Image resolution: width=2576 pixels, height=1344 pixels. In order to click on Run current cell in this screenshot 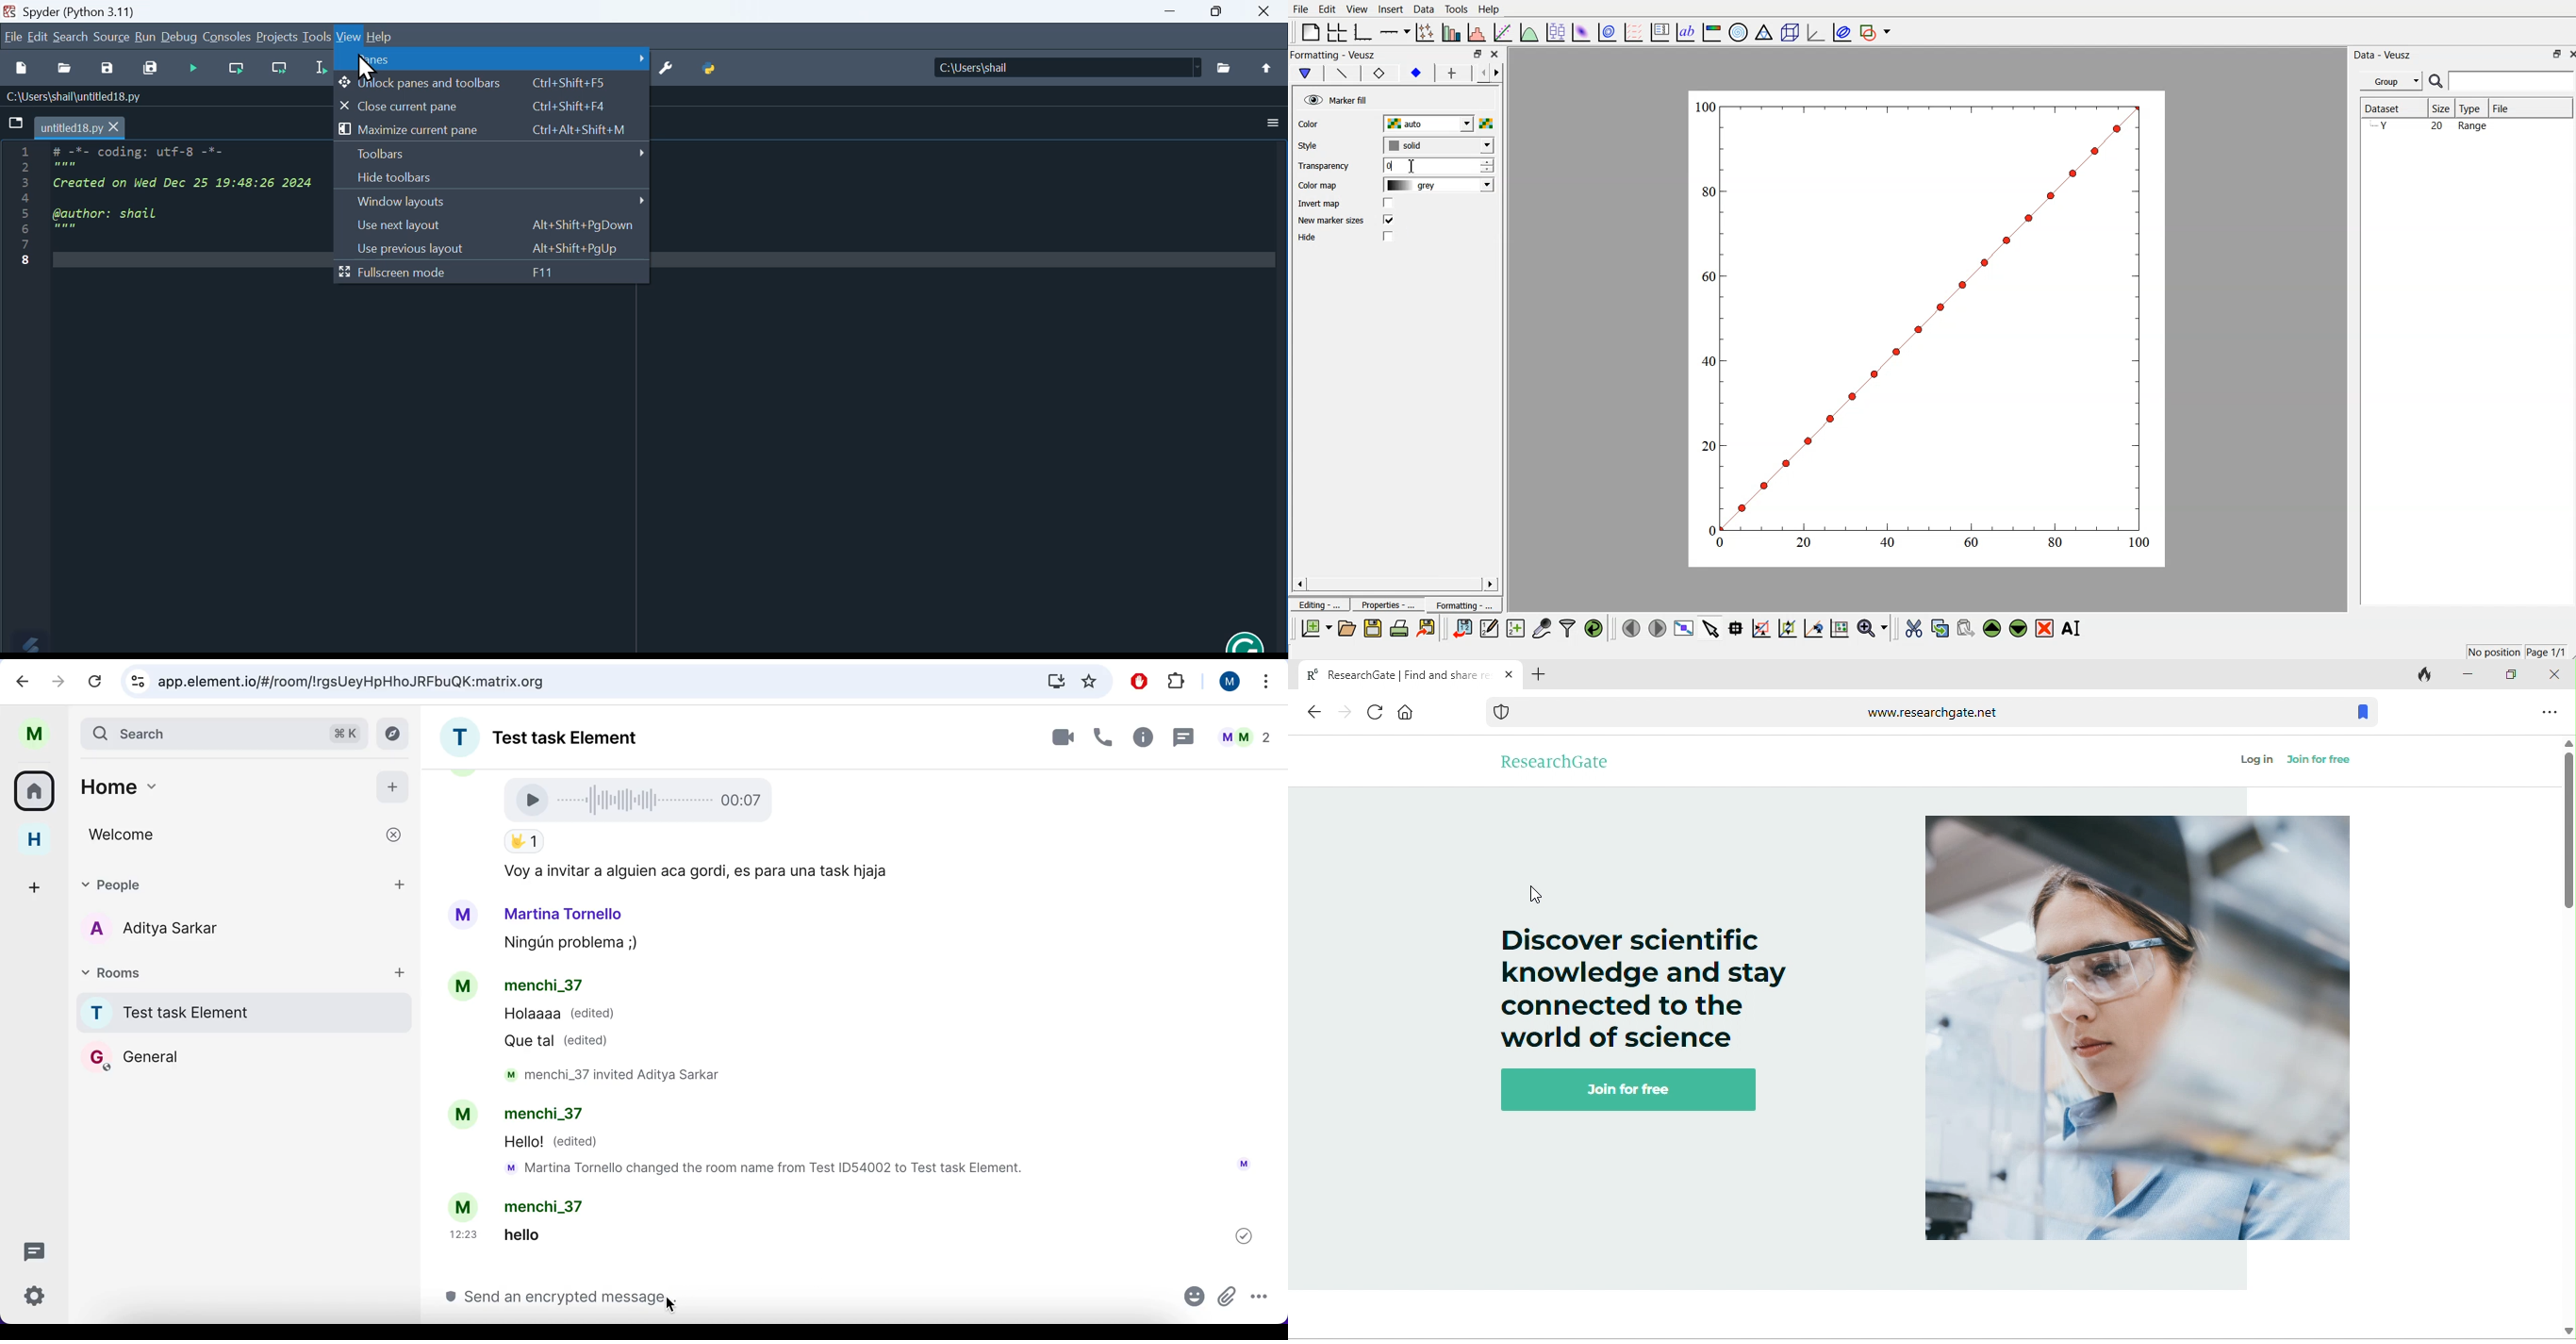, I will do `click(240, 67)`.